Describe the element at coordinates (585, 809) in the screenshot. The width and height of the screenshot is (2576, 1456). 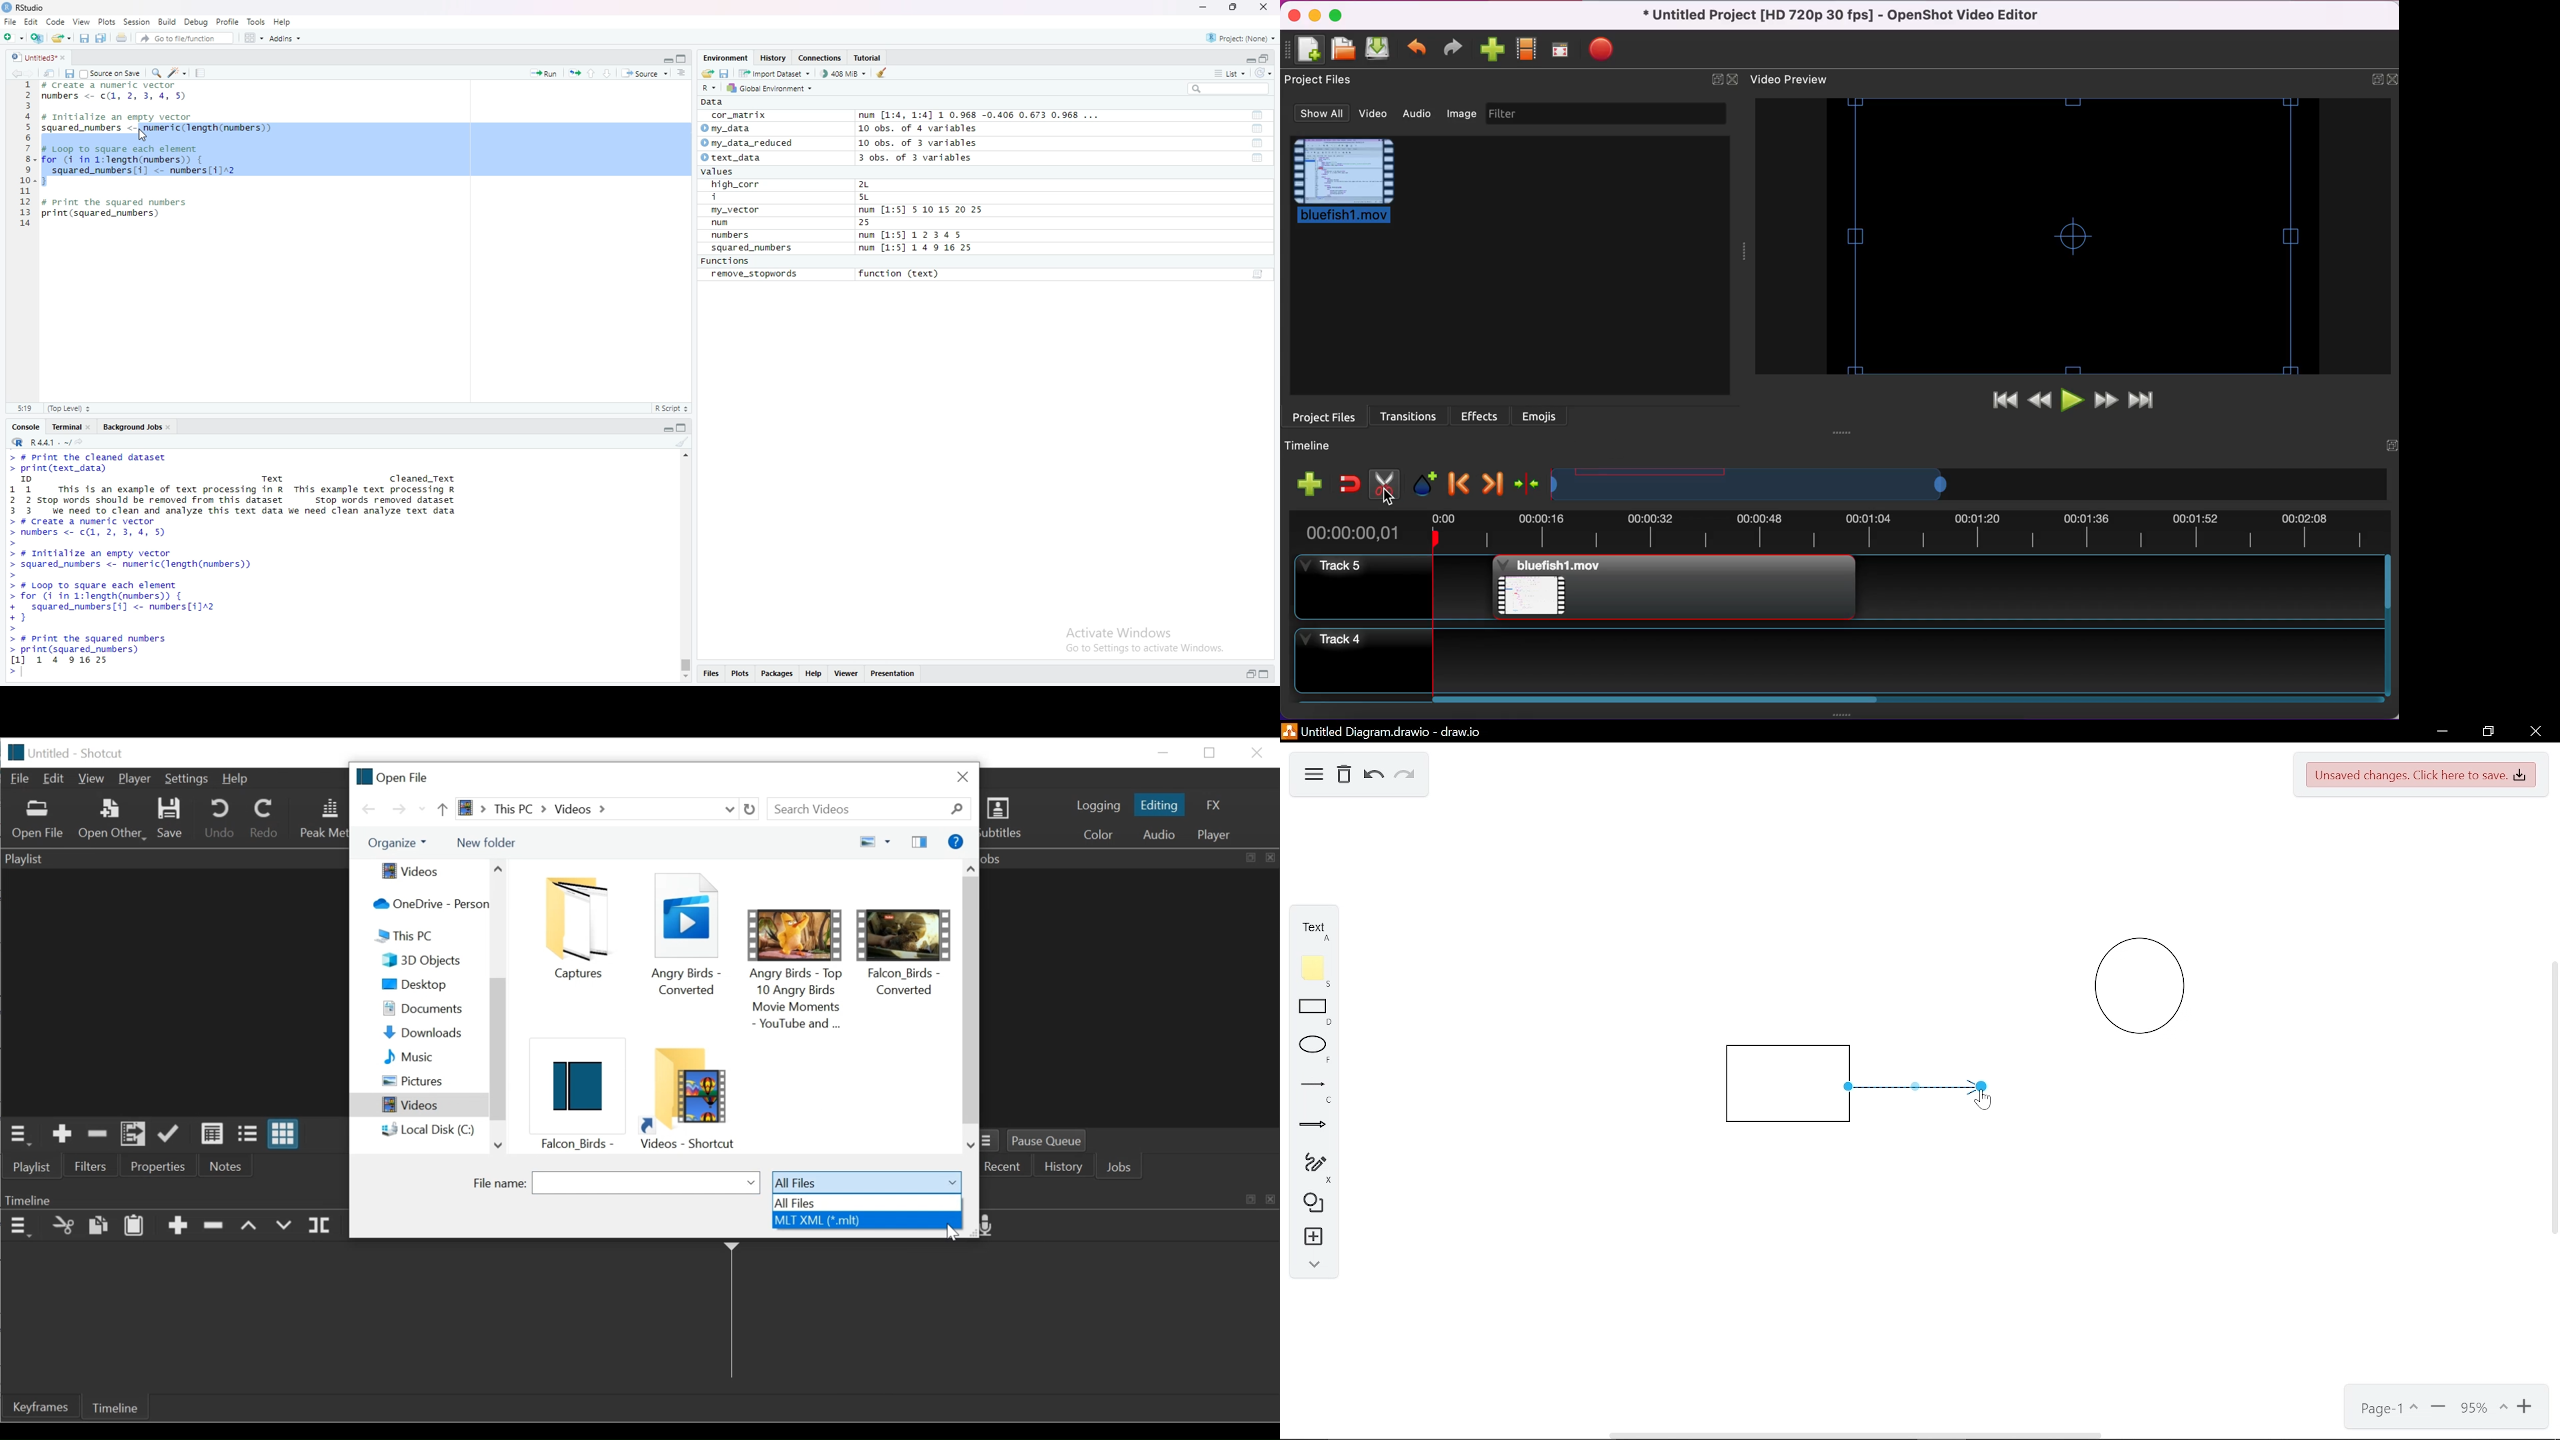
I see `> this PC > Videos >` at that location.